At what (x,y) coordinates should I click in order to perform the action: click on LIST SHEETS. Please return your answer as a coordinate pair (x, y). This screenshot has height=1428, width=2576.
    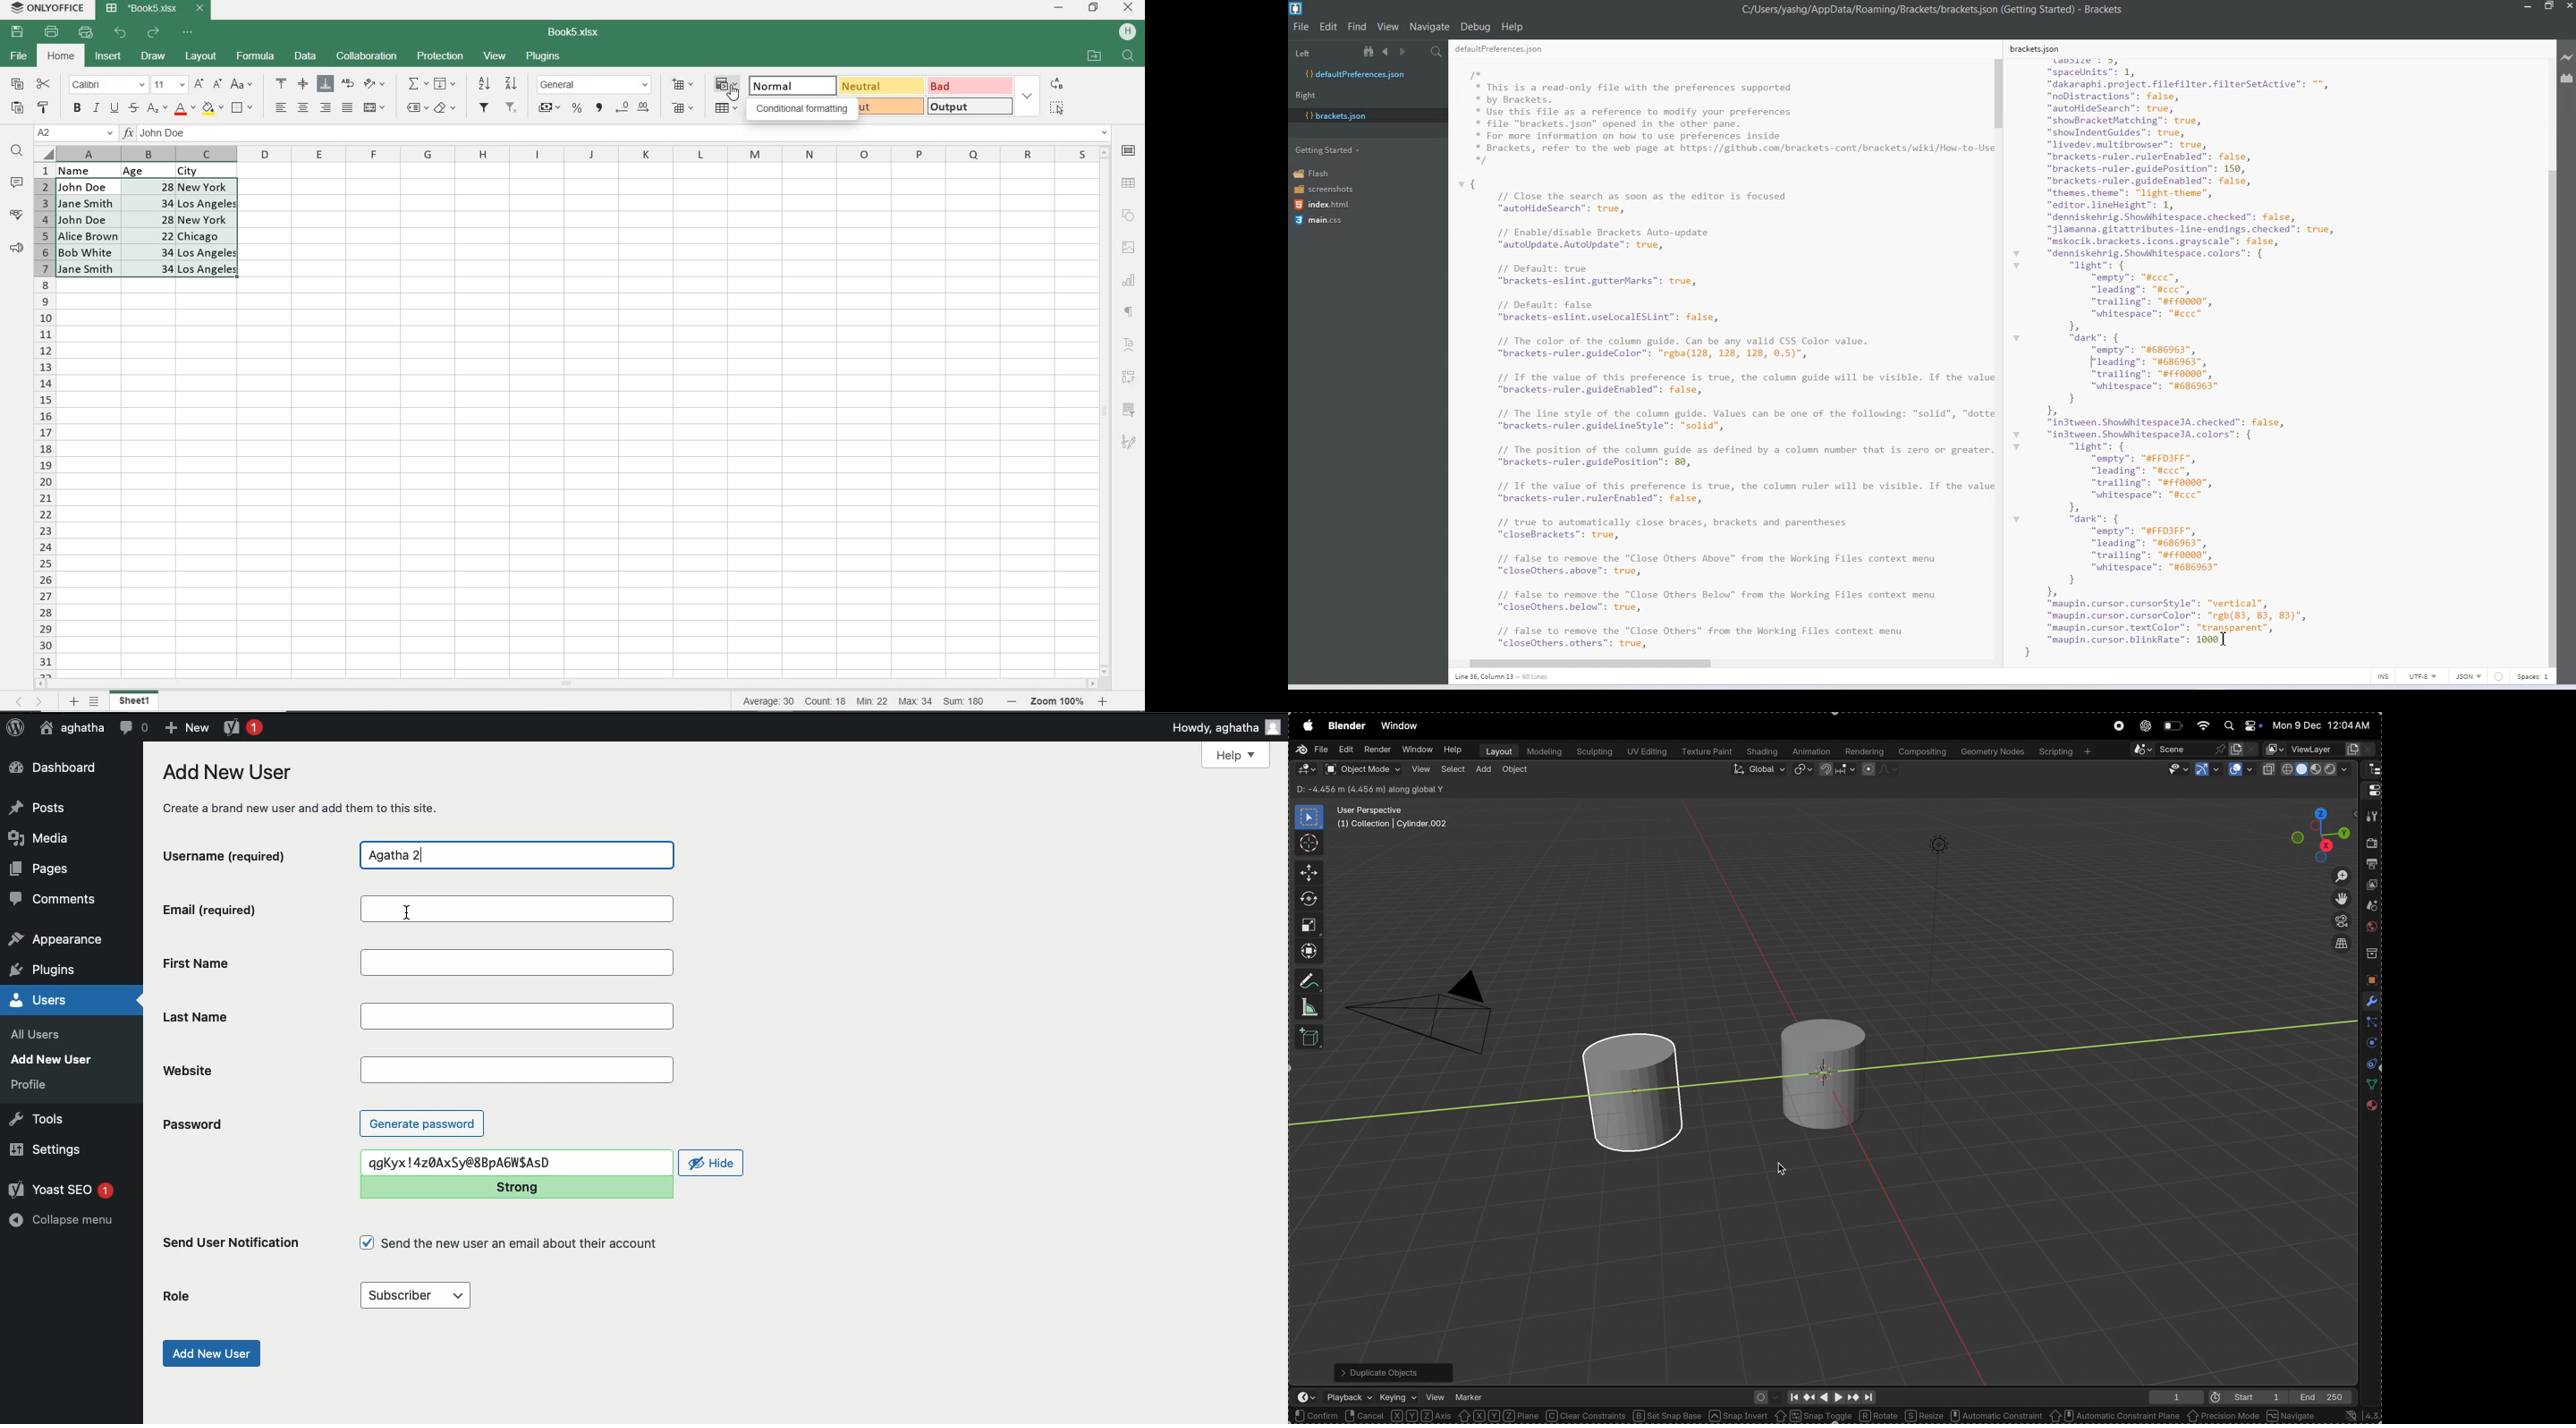
    Looking at the image, I should click on (97, 702).